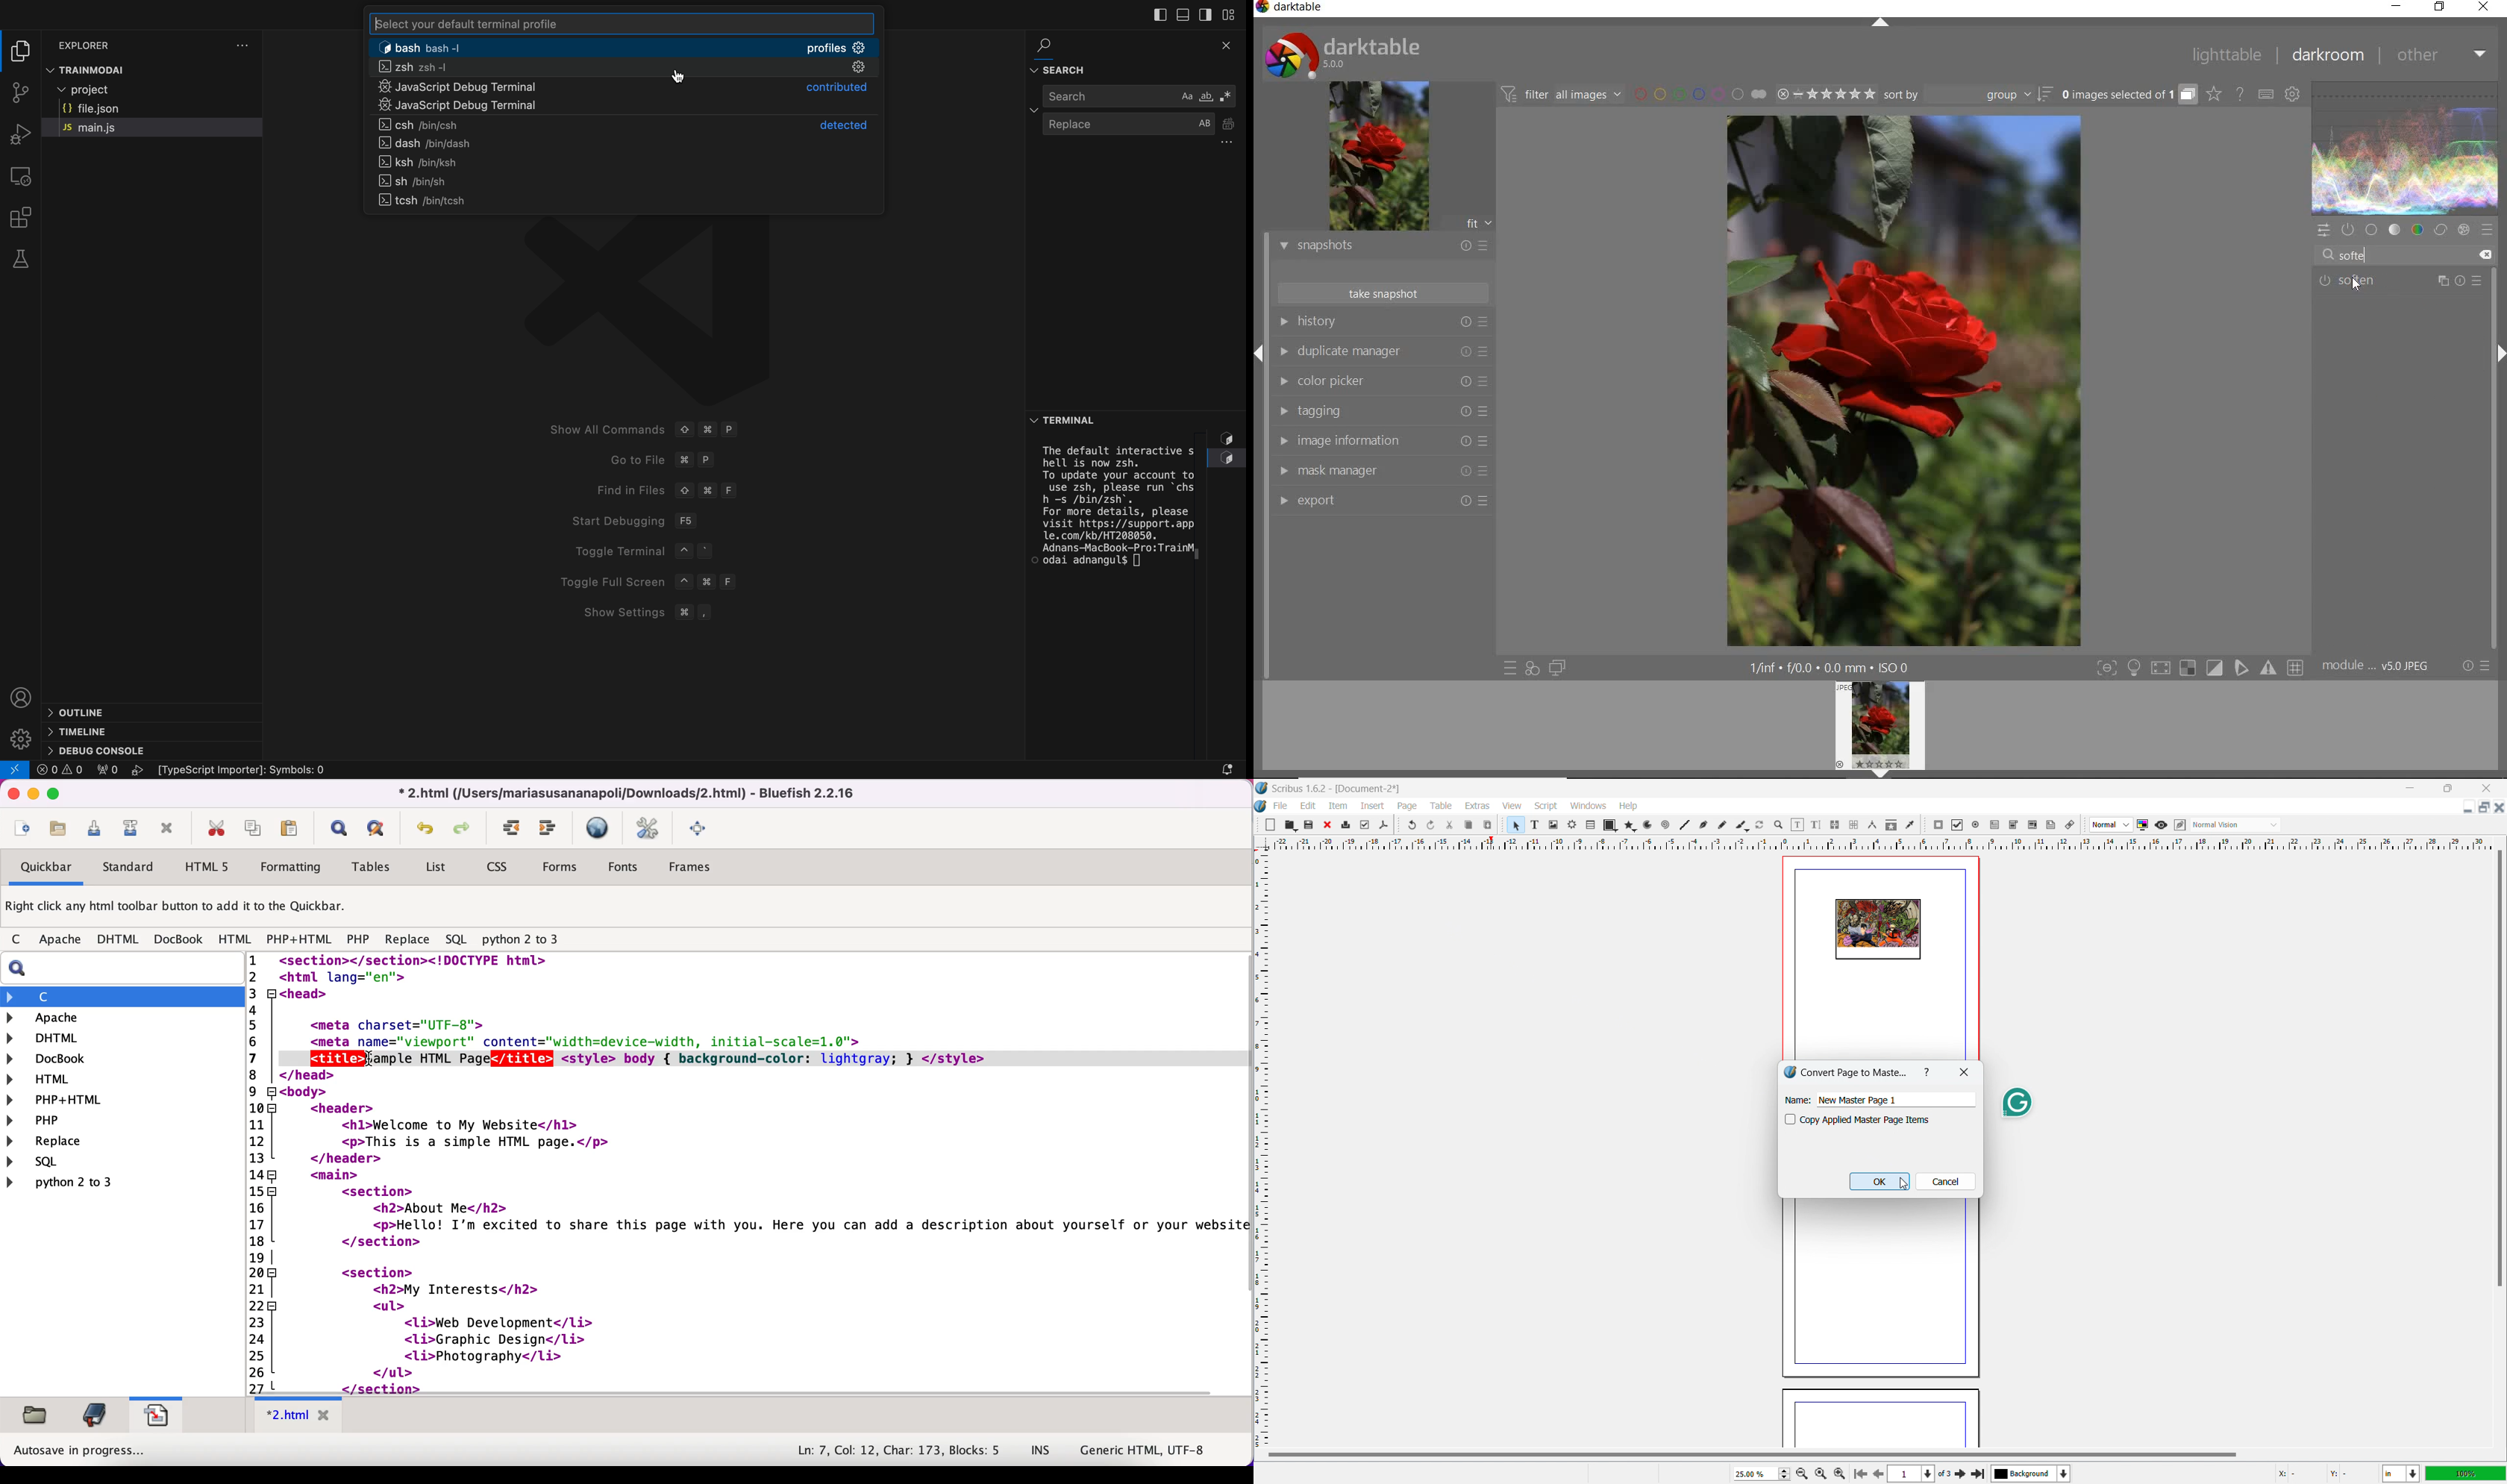 The image size is (2520, 1484). Describe the element at coordinates (1557, 669) in the screenshot. I see `display a second darkroom image window` at that location.